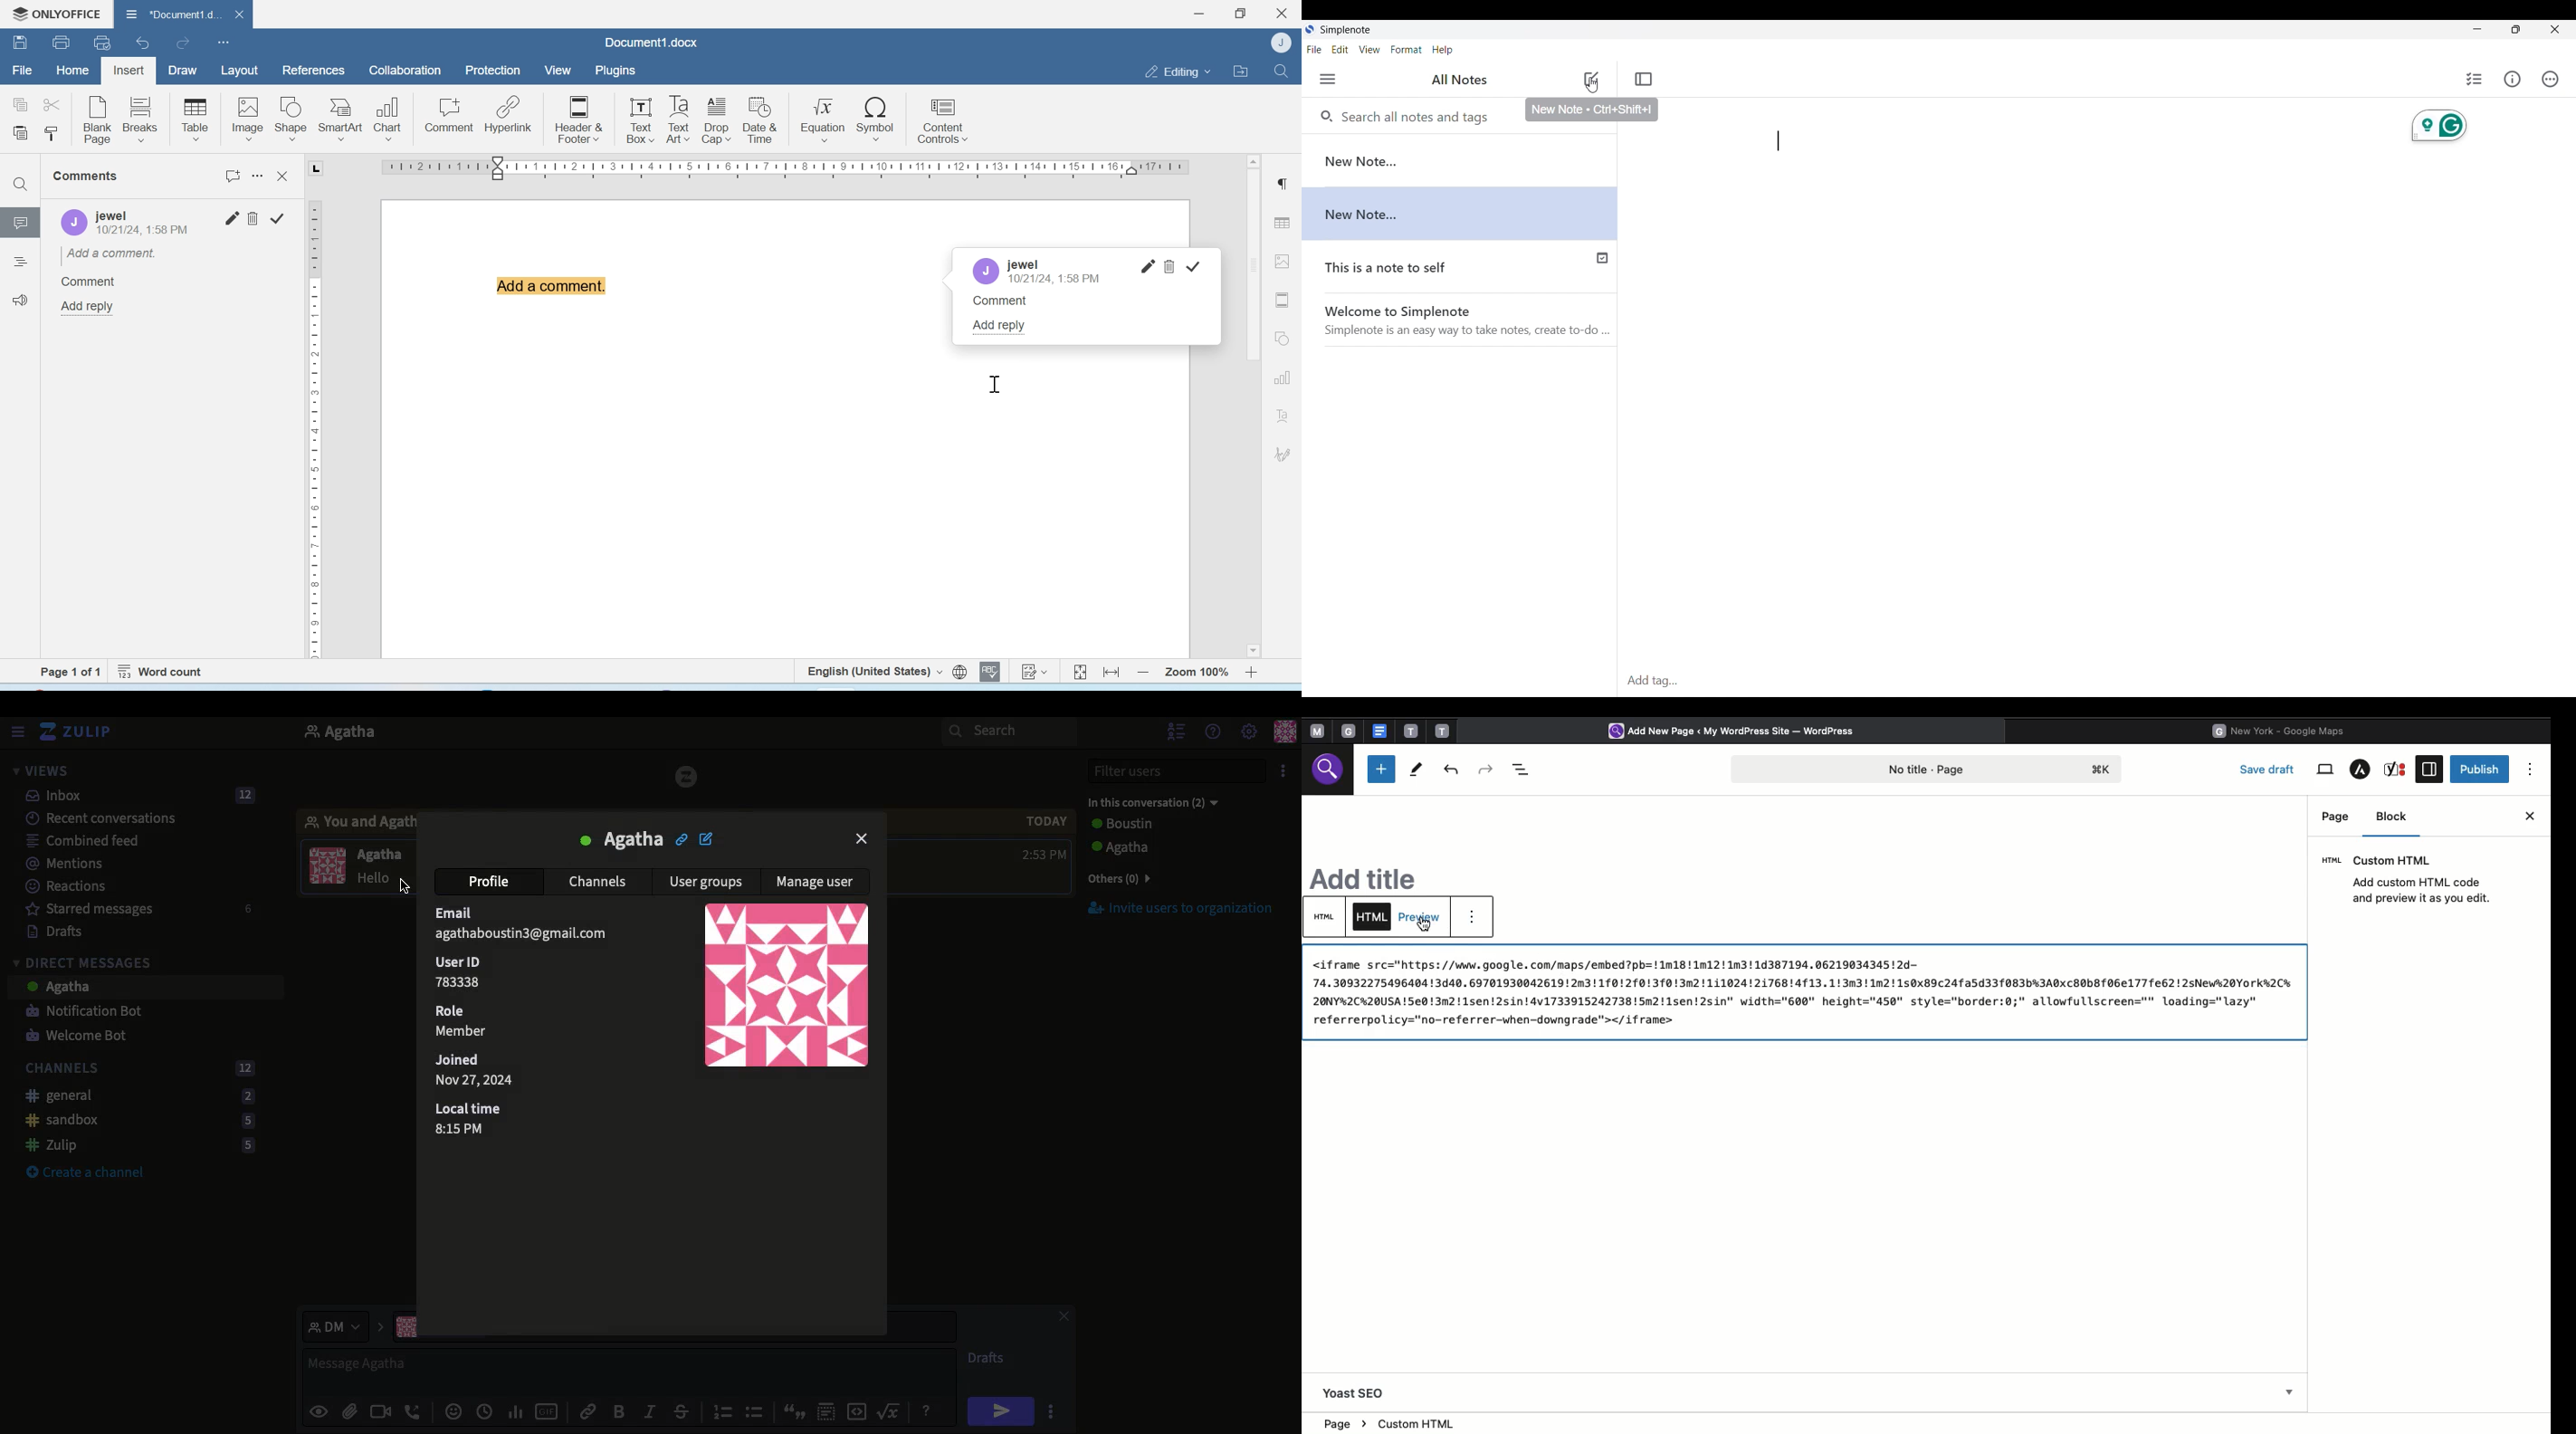  Describe the element at coordinates (317, 1410) in the screenshot. I see `Preview` at that location.